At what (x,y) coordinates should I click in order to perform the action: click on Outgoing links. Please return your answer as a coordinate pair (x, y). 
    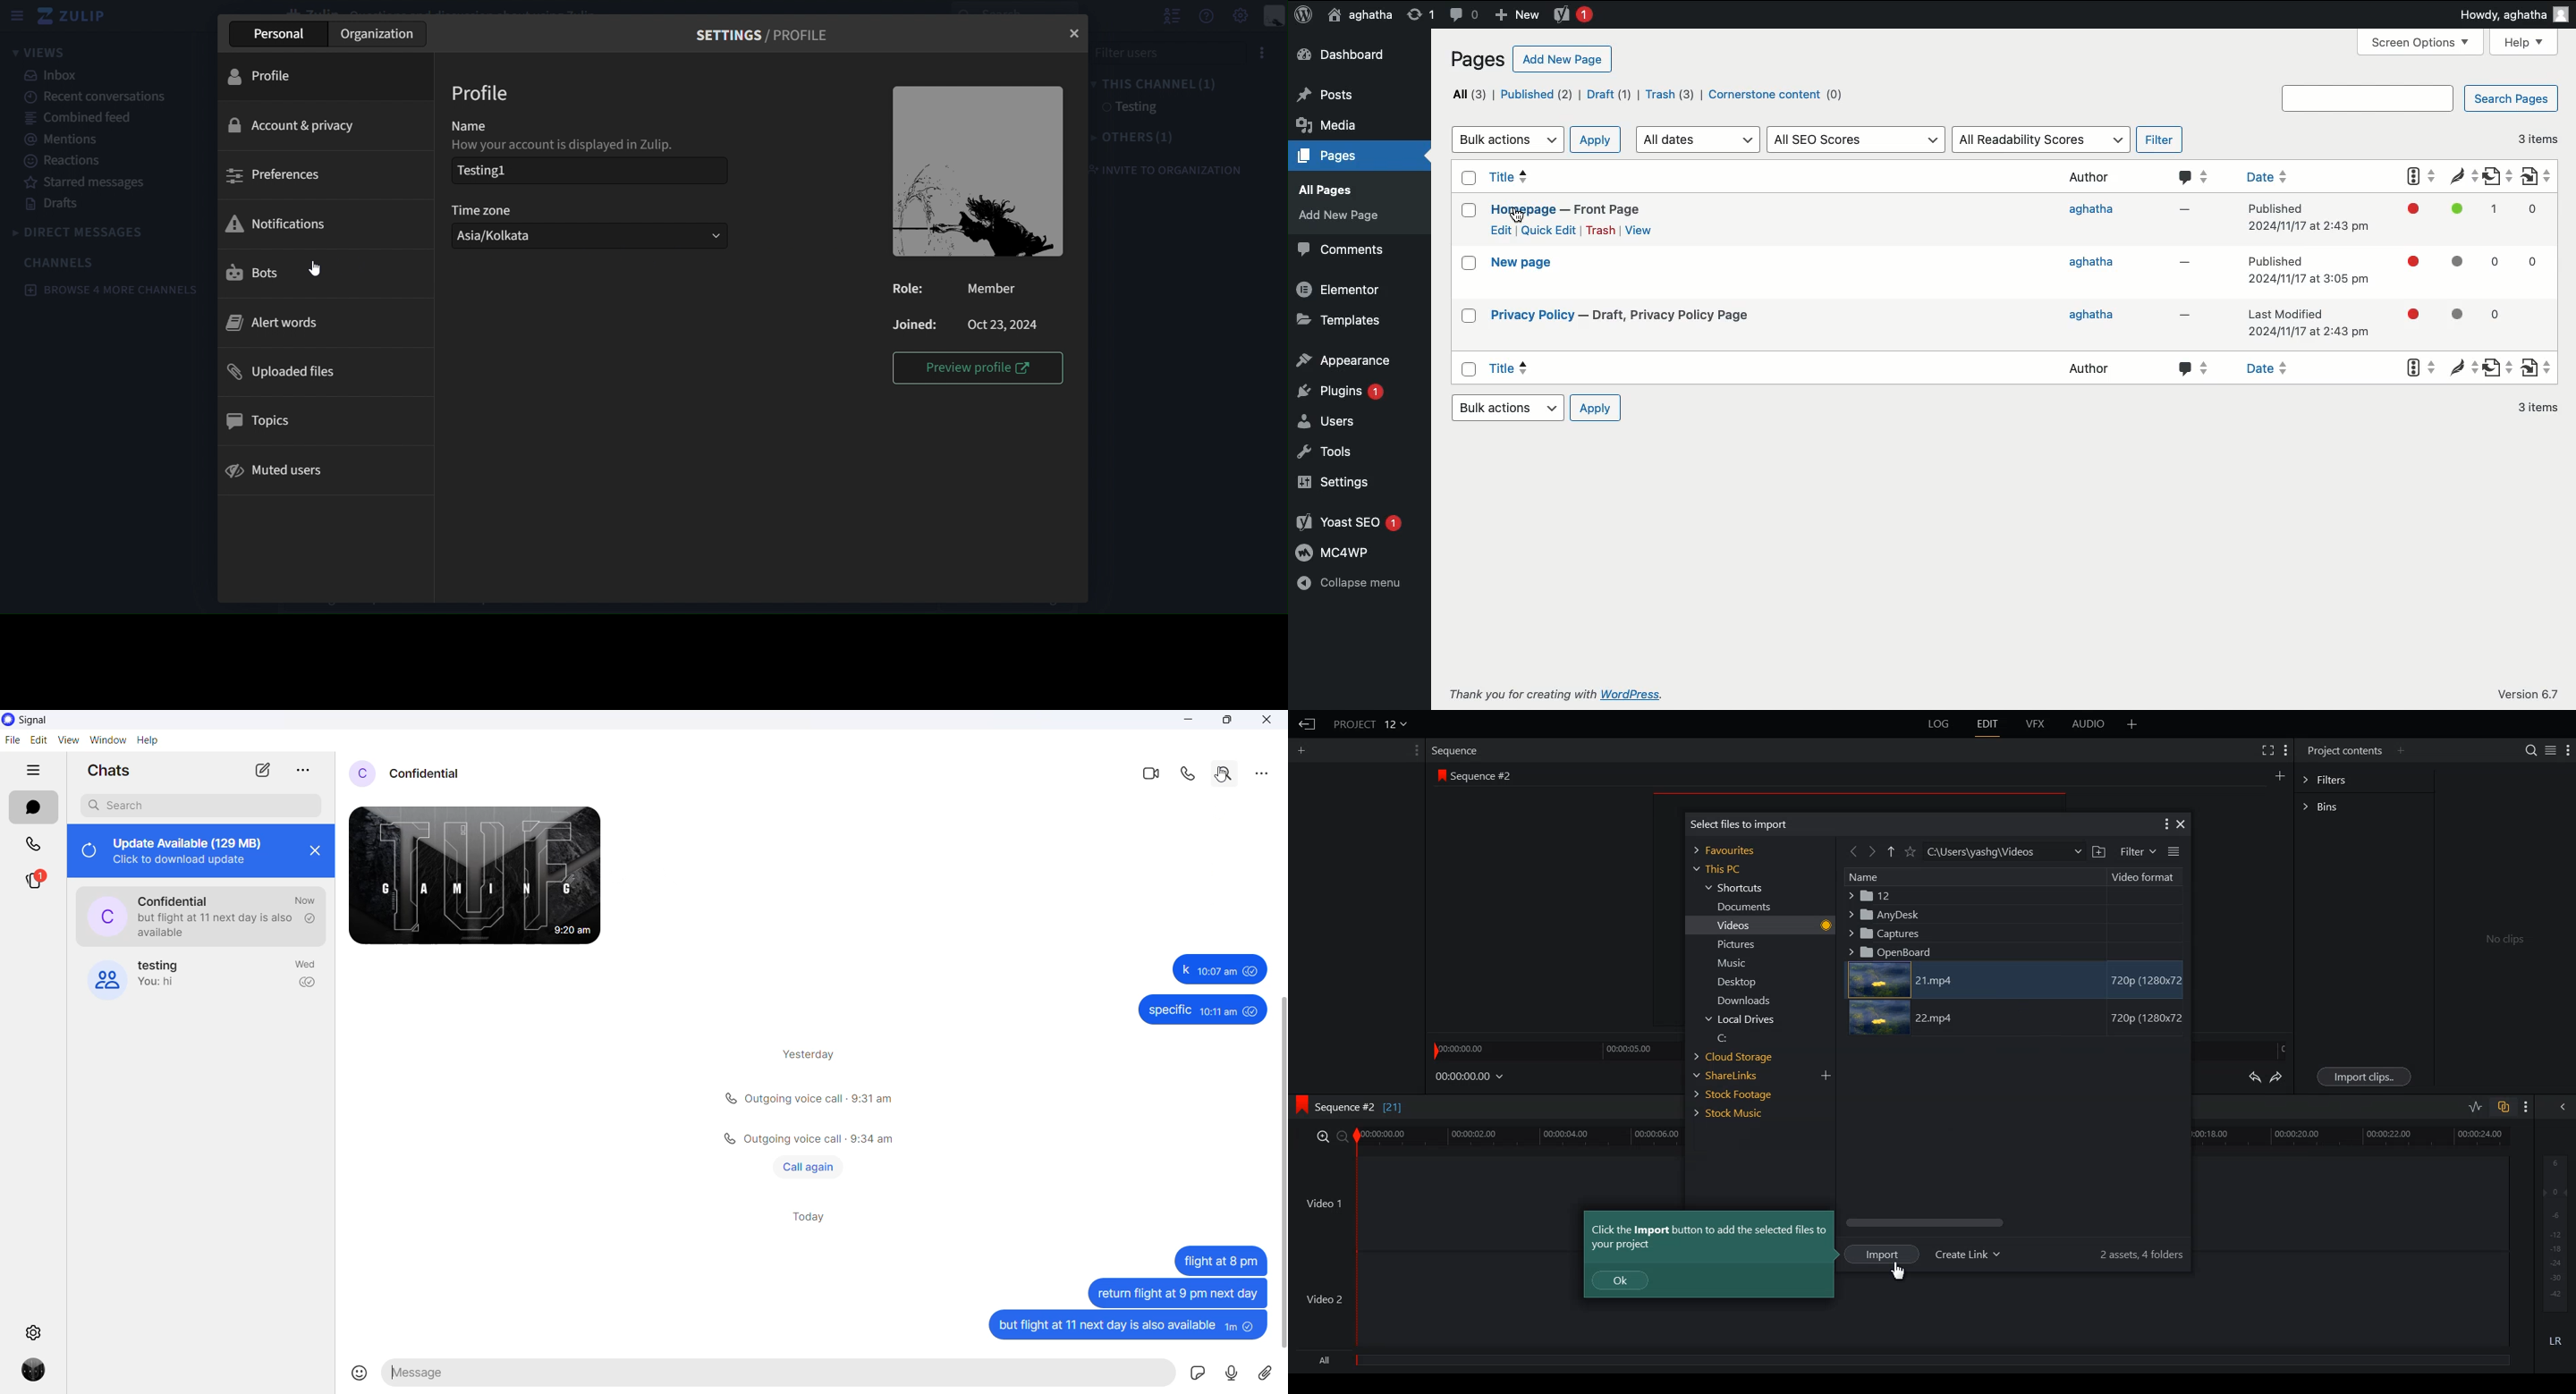
    Looking at the image, I should click on (2496, 273).